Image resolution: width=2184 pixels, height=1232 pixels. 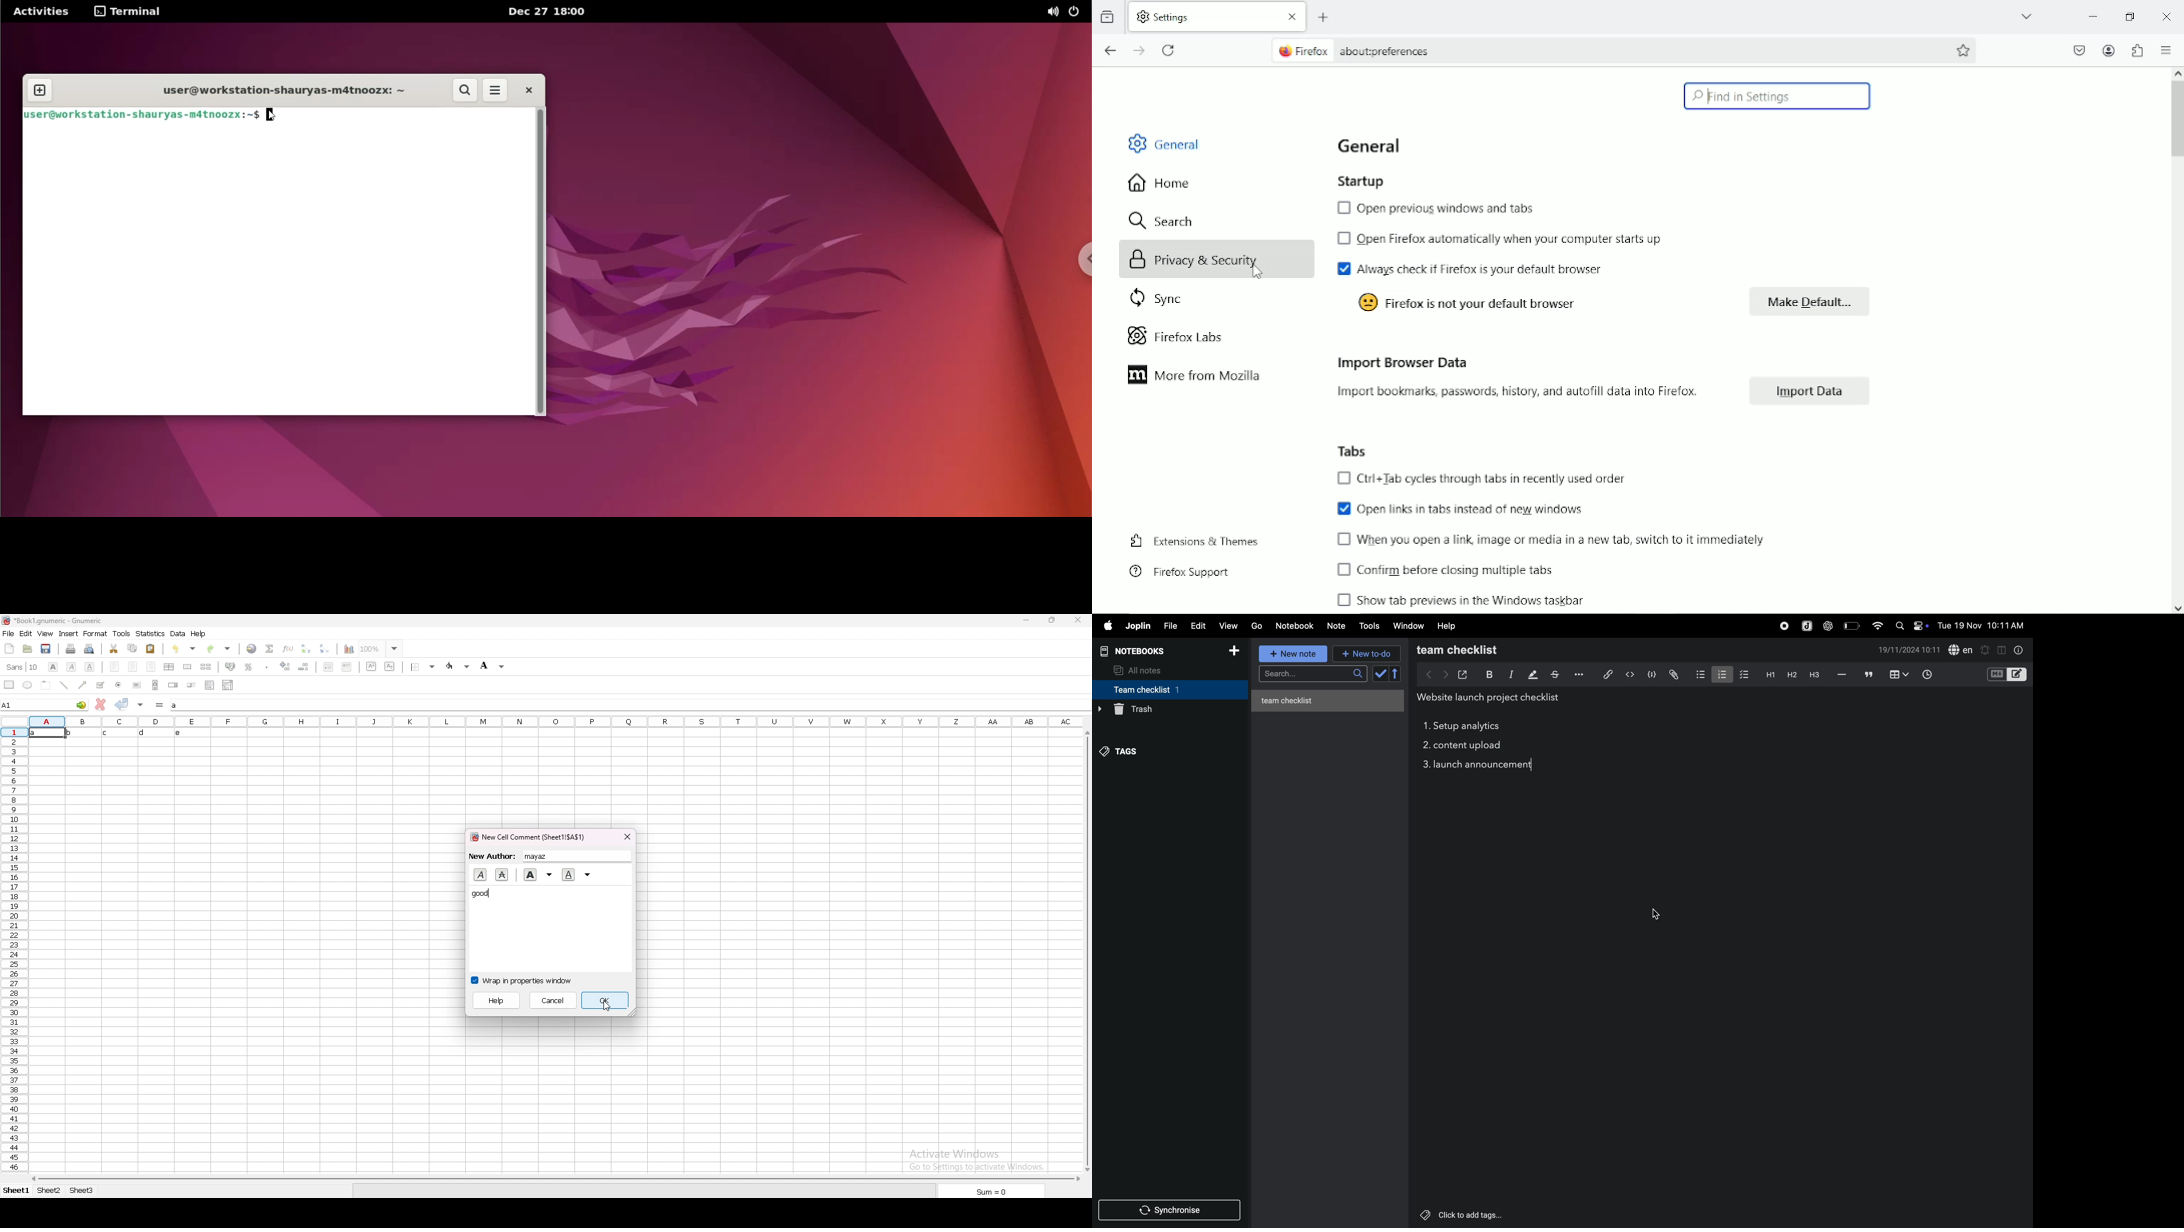 What do you see at coordinates (90, 667) in the screenshot?
I see `underline` at bounding box center [90, 667].